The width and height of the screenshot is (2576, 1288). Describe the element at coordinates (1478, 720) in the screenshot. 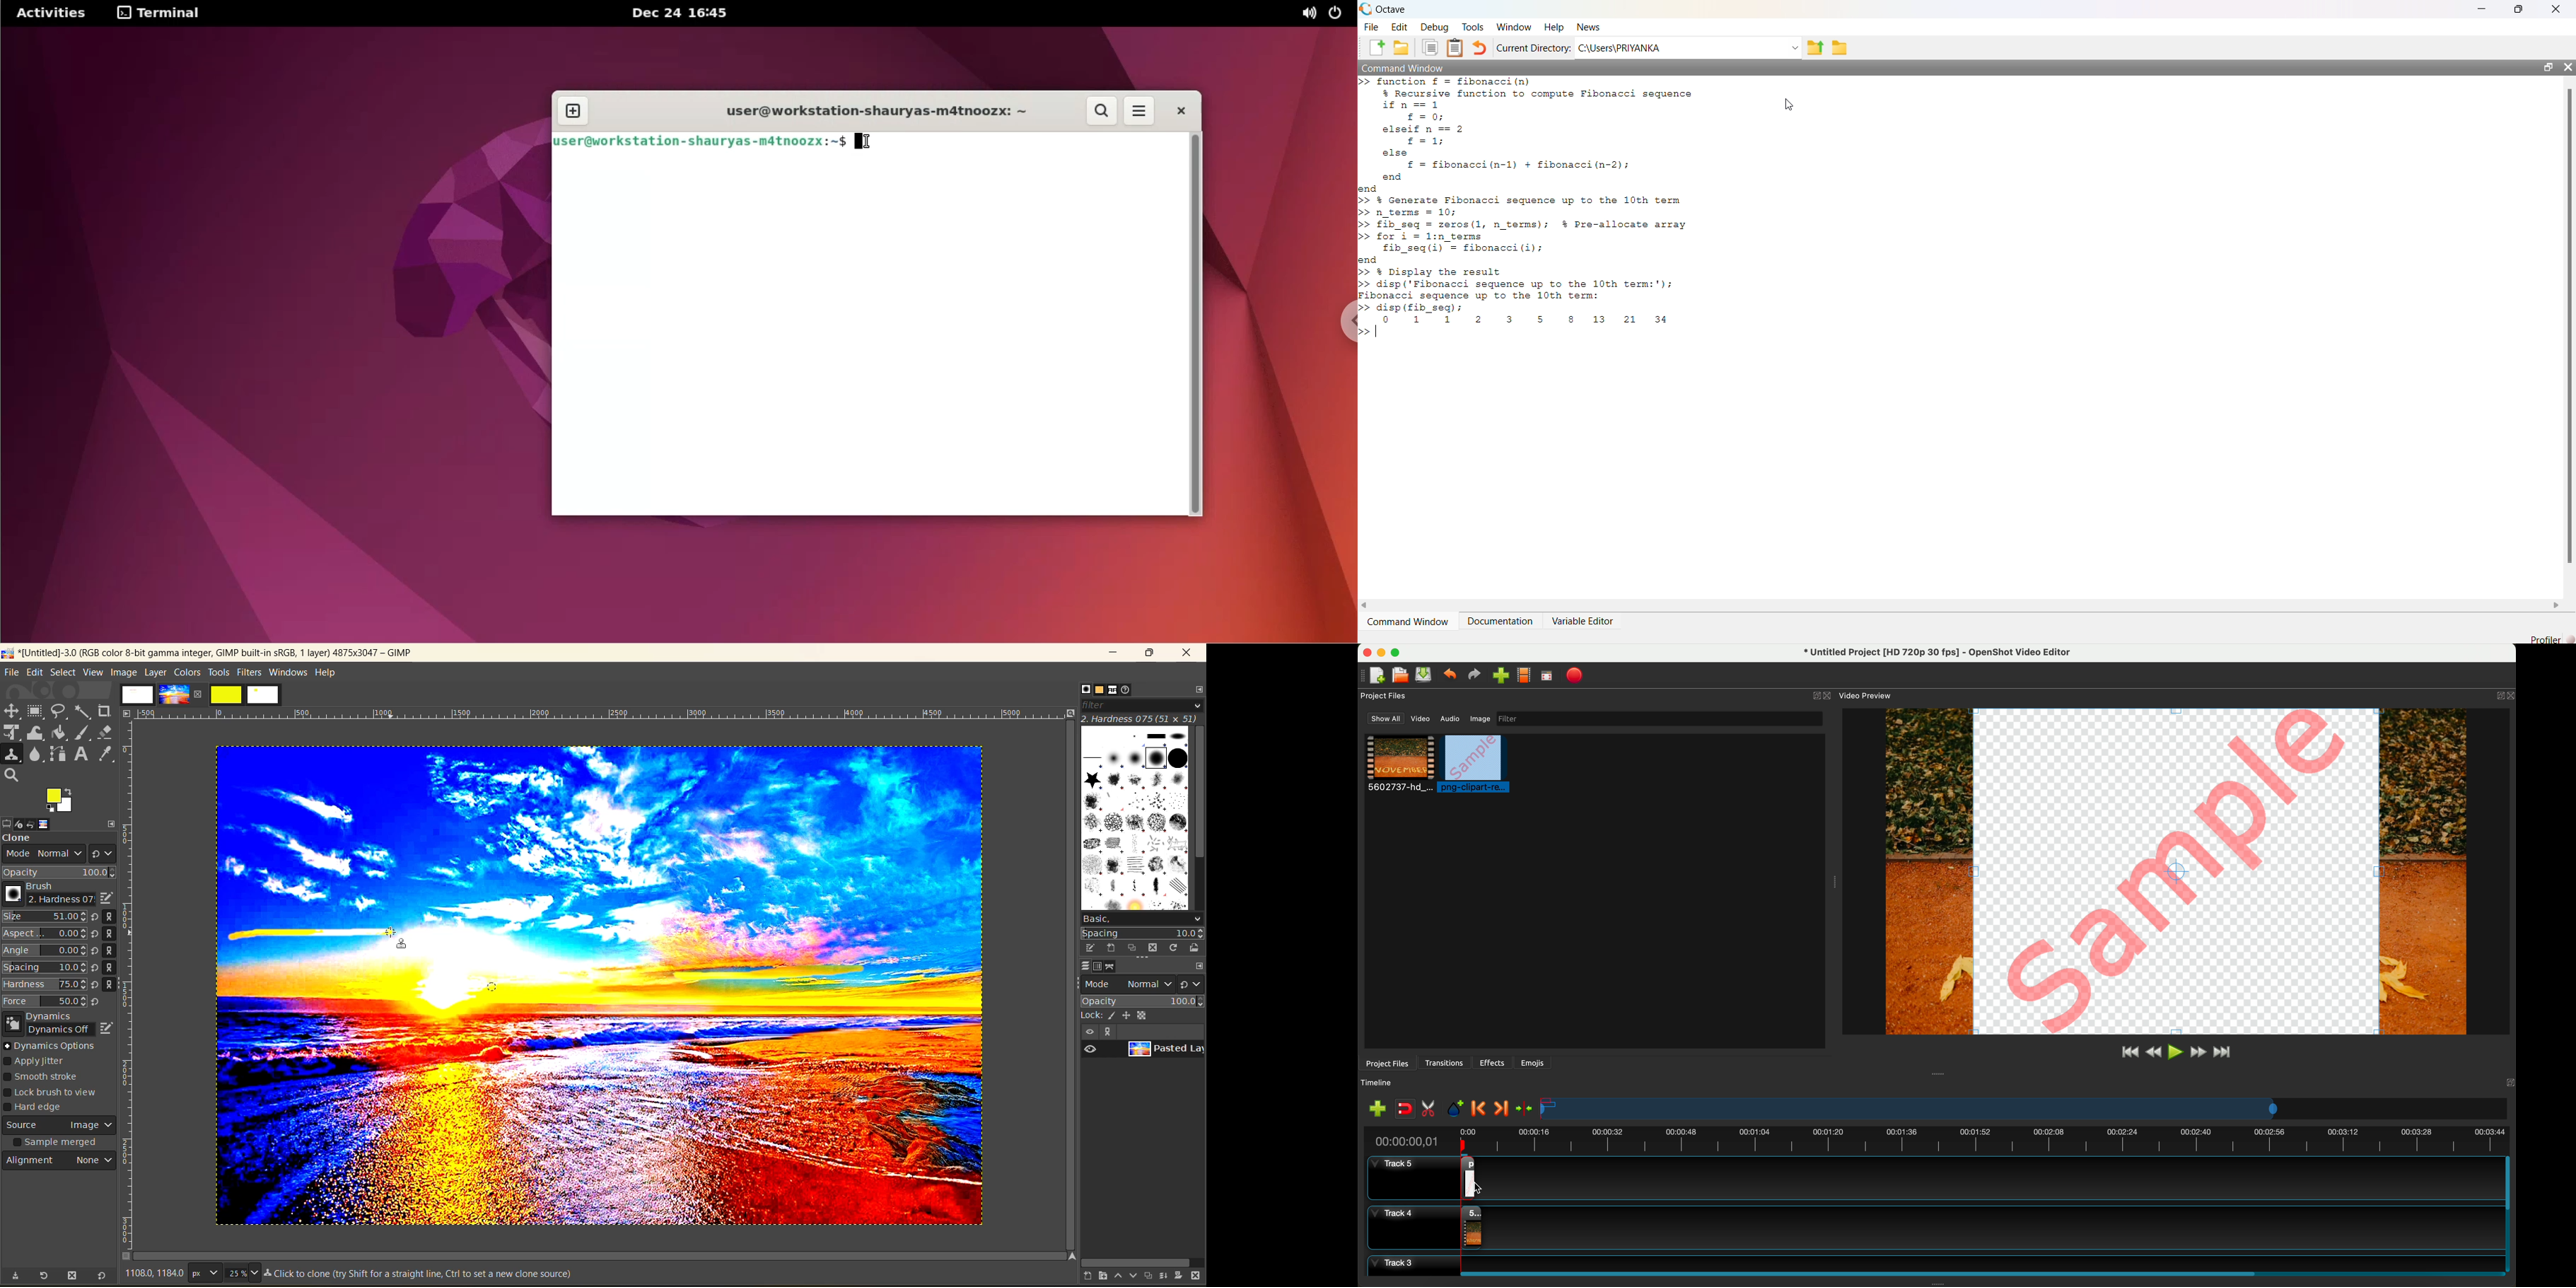

I see `image` at that location.